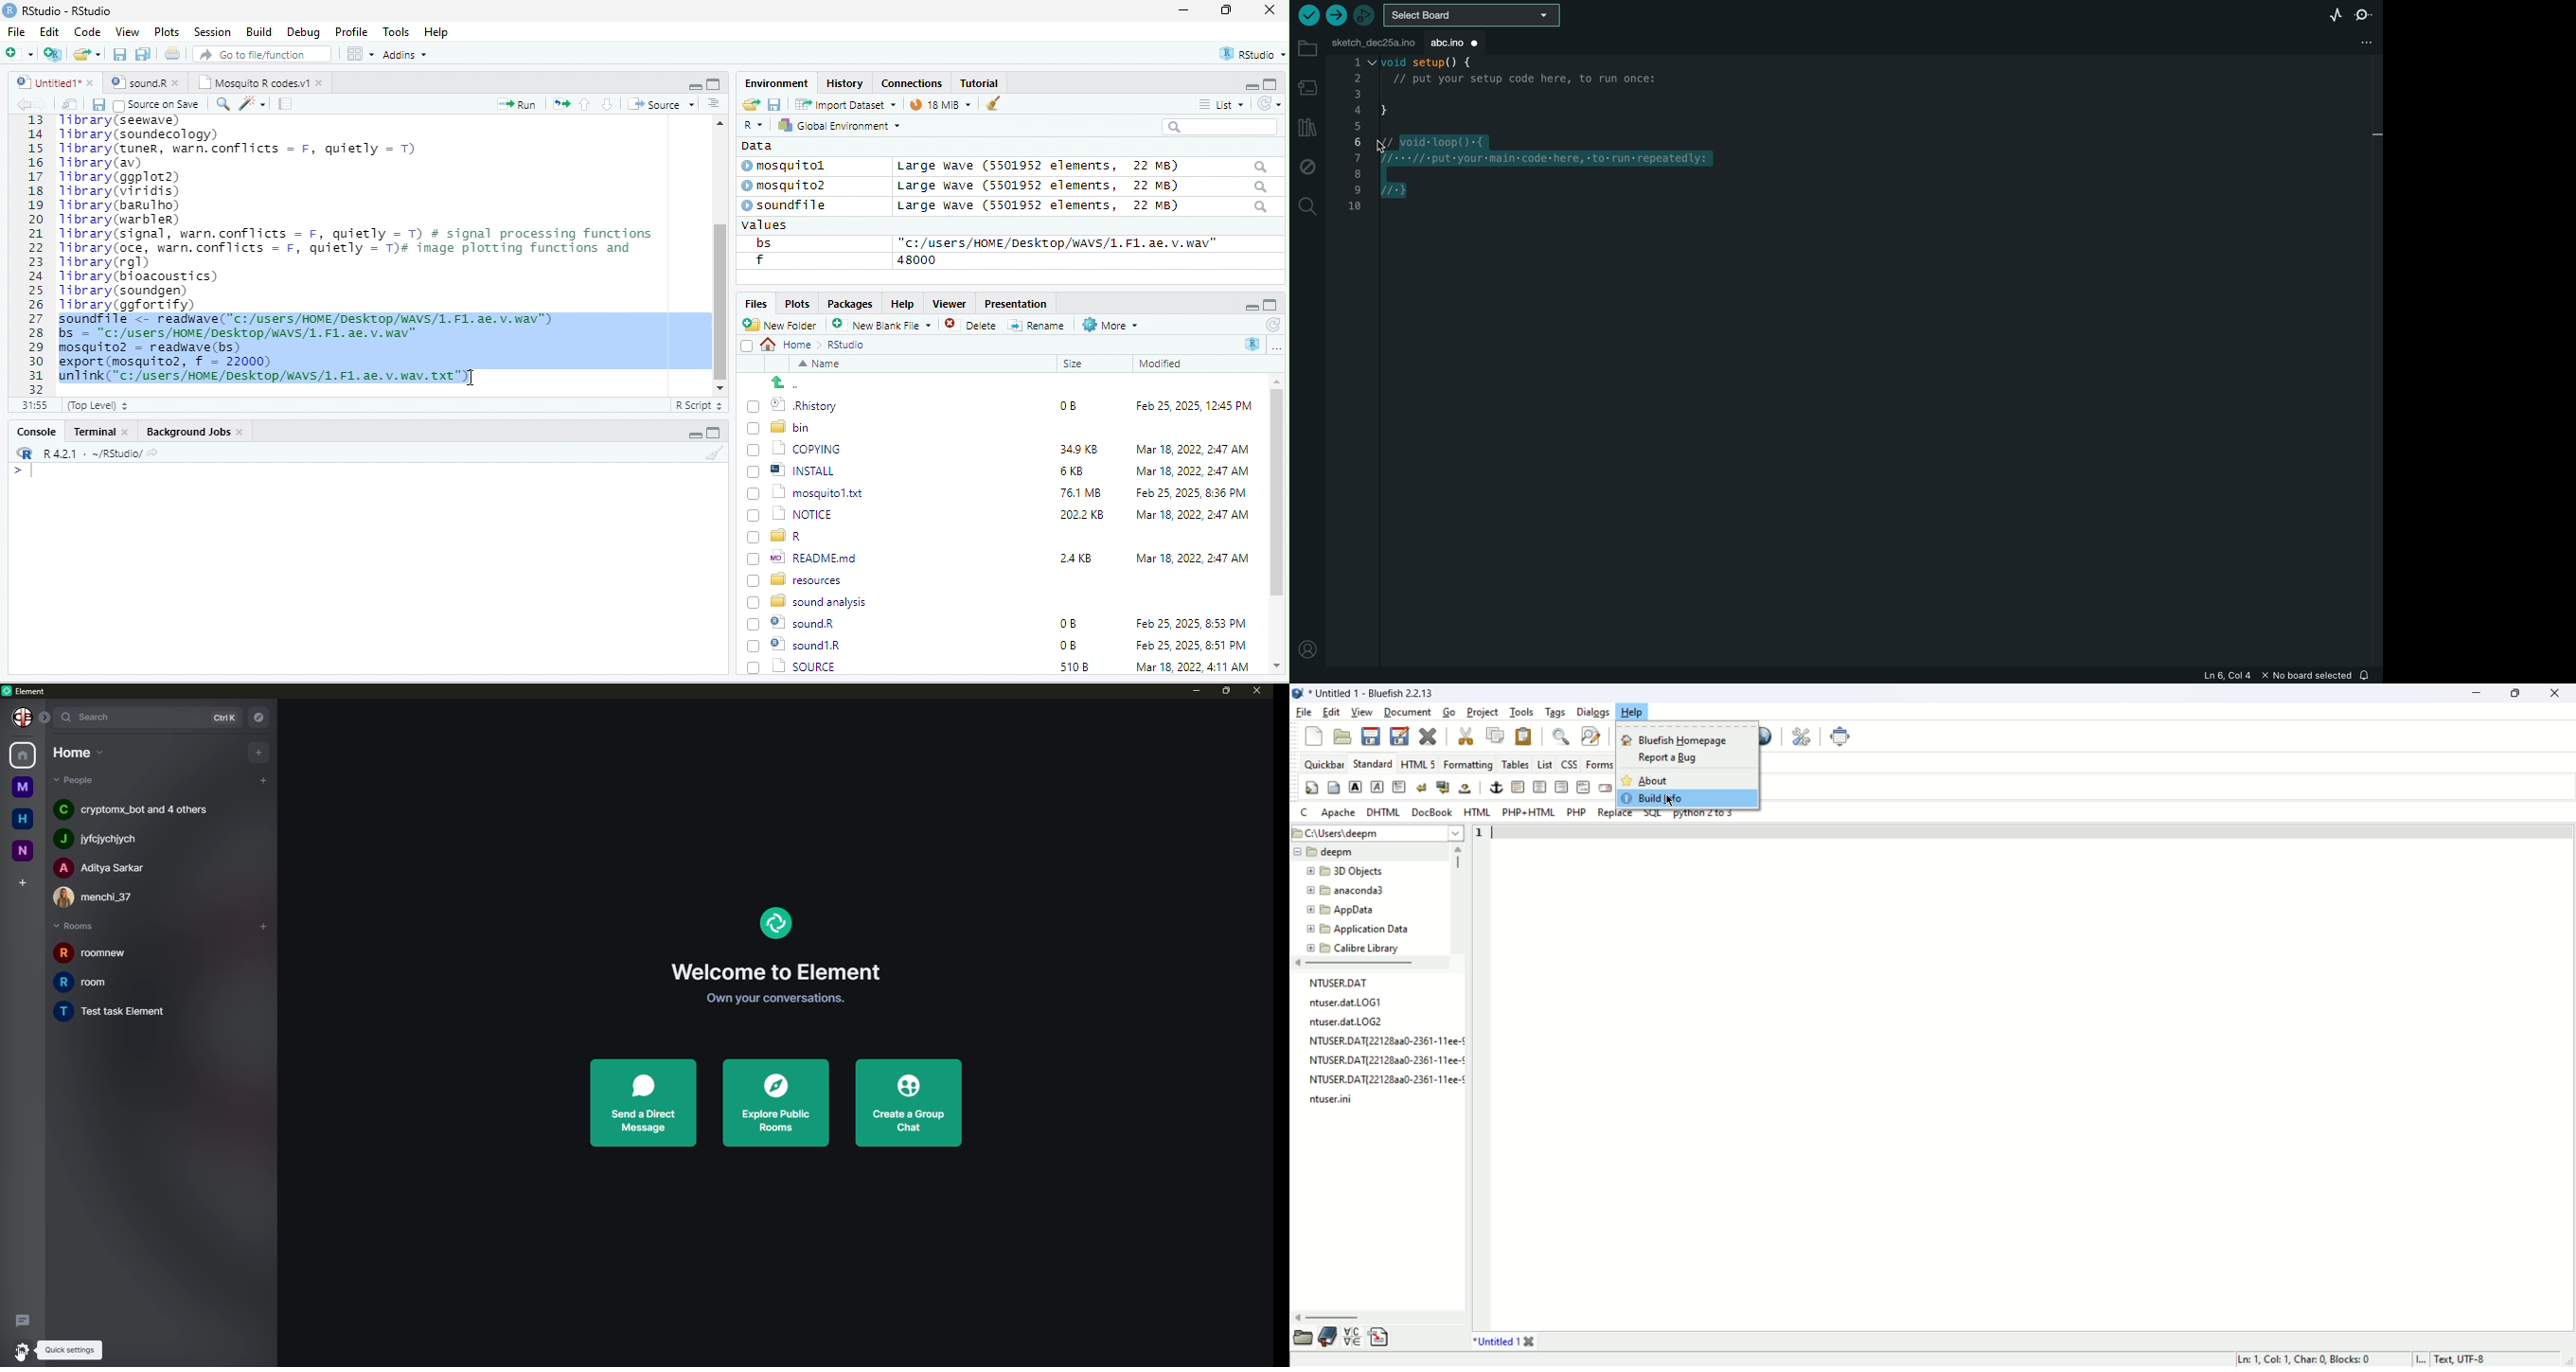  What do you see at coordinates (51, 31) in the screenshot?
I see `Edit` at bounding box center [51, 31].